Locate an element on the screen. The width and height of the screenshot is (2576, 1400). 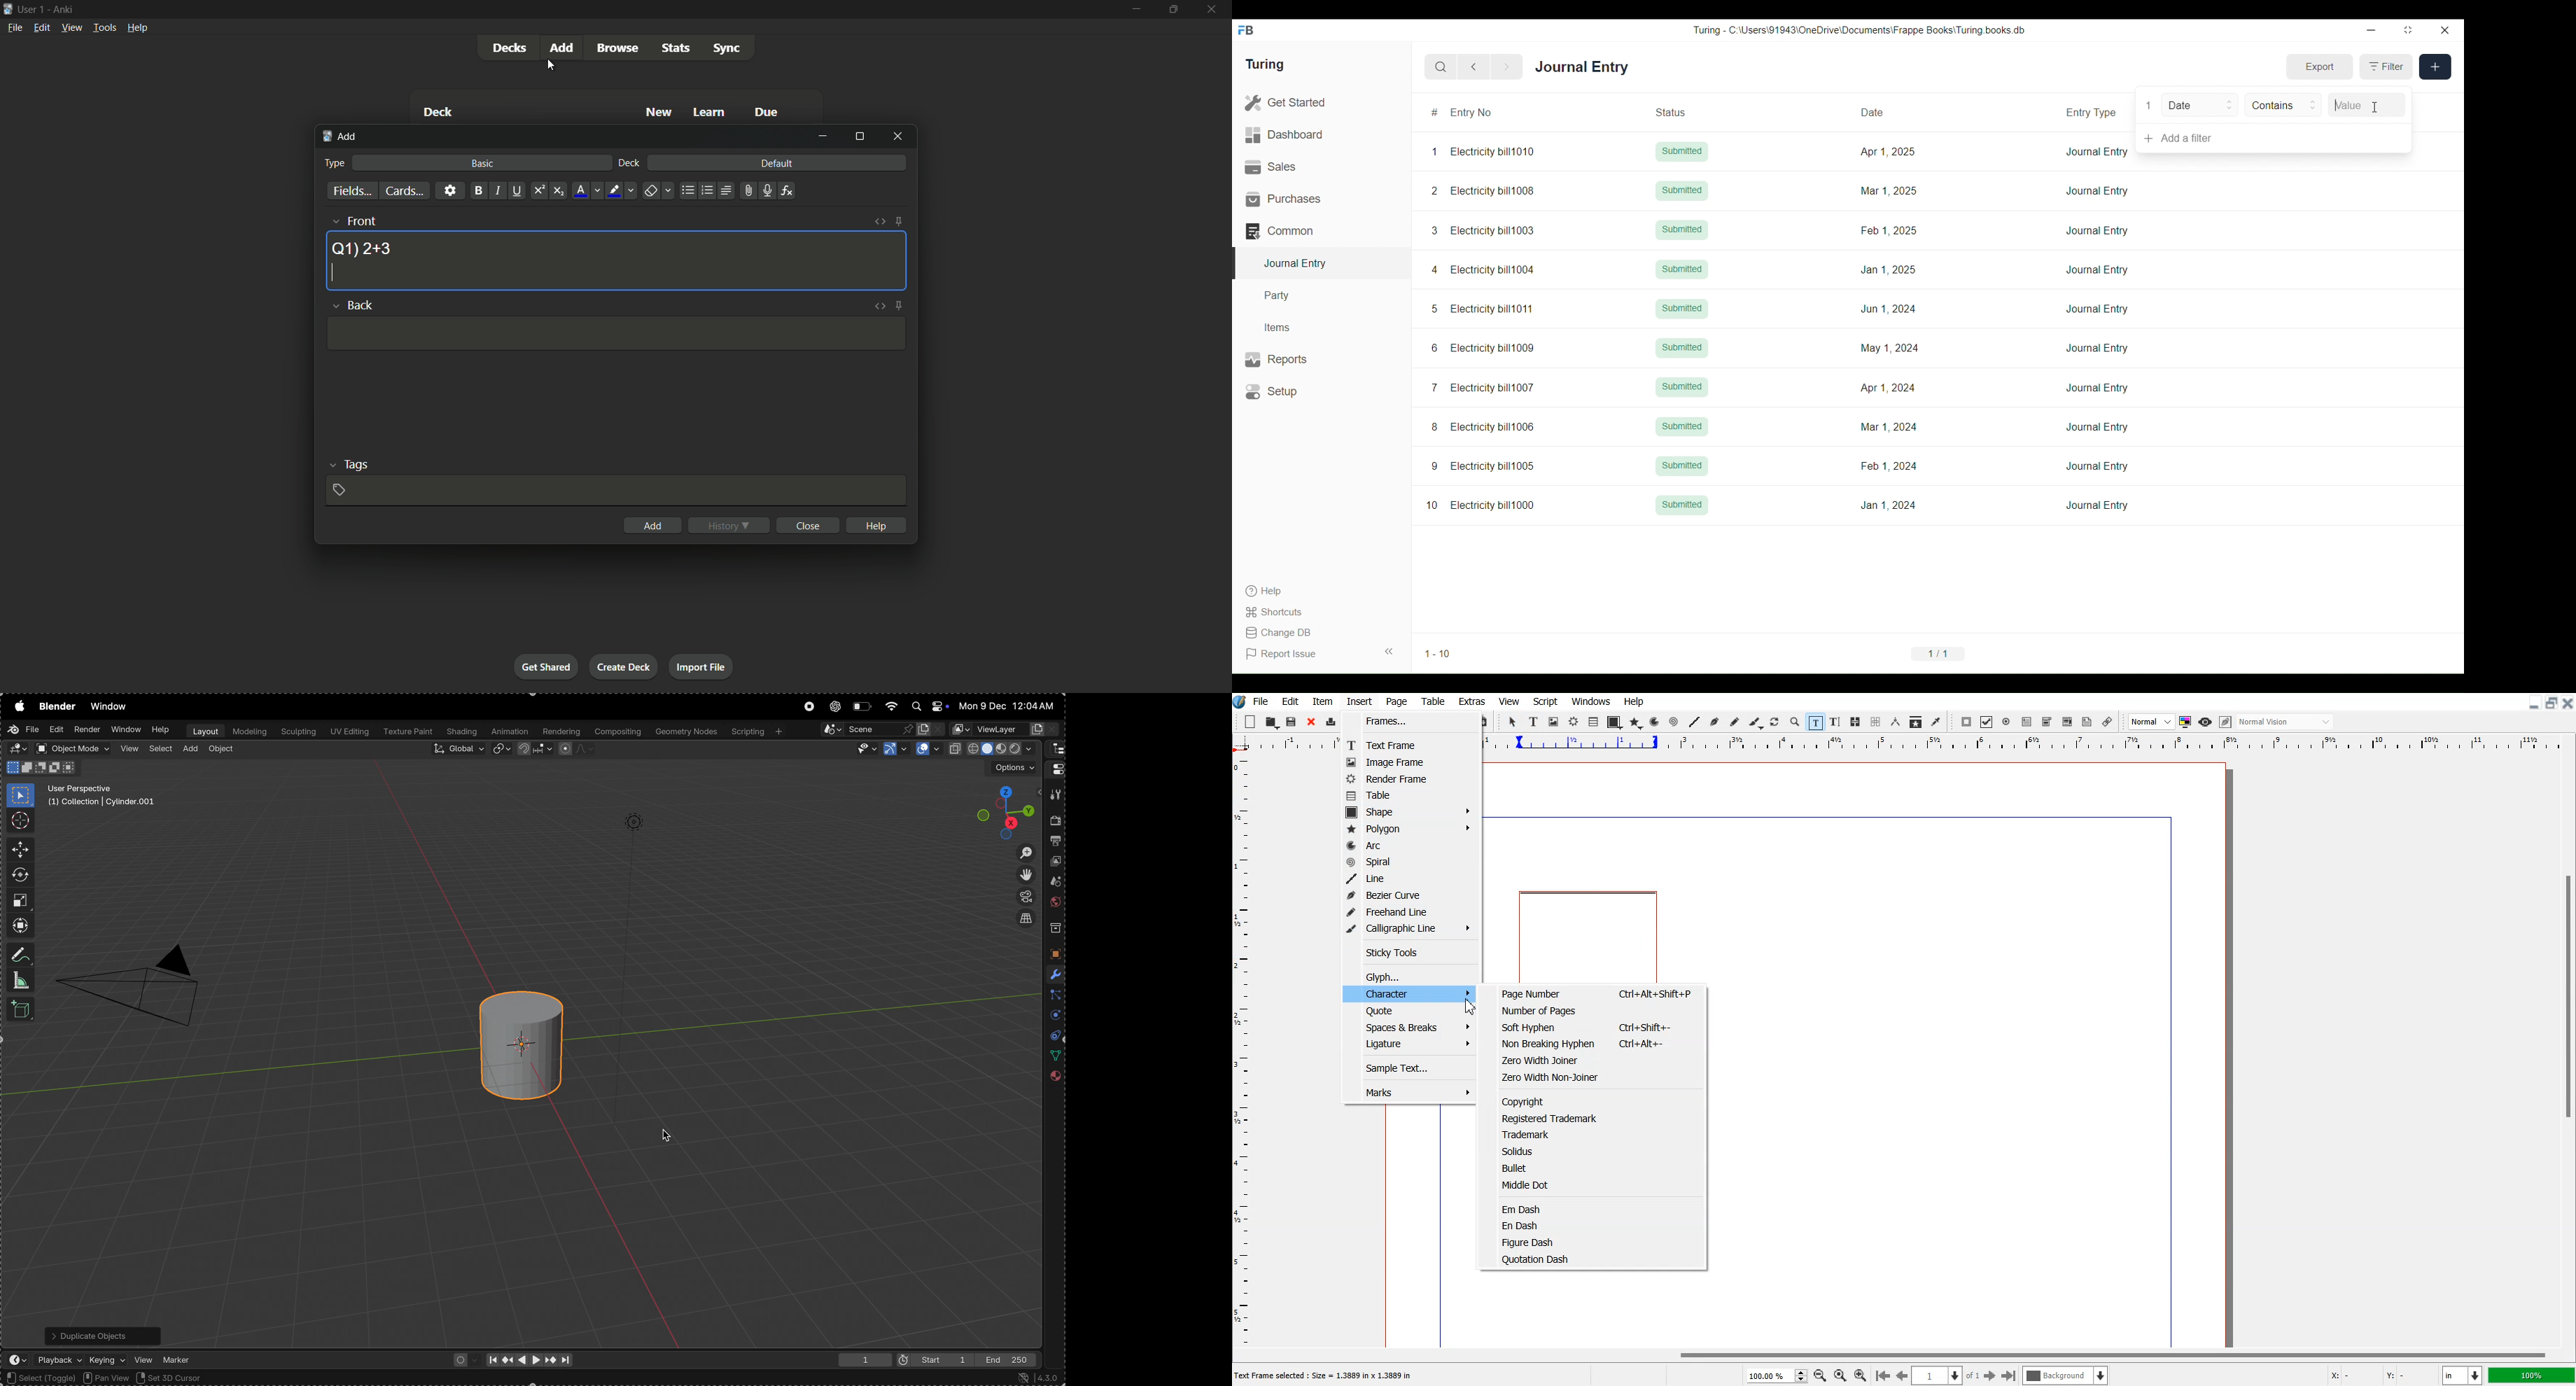
toggle sticky is located at coordinates (898, 221).